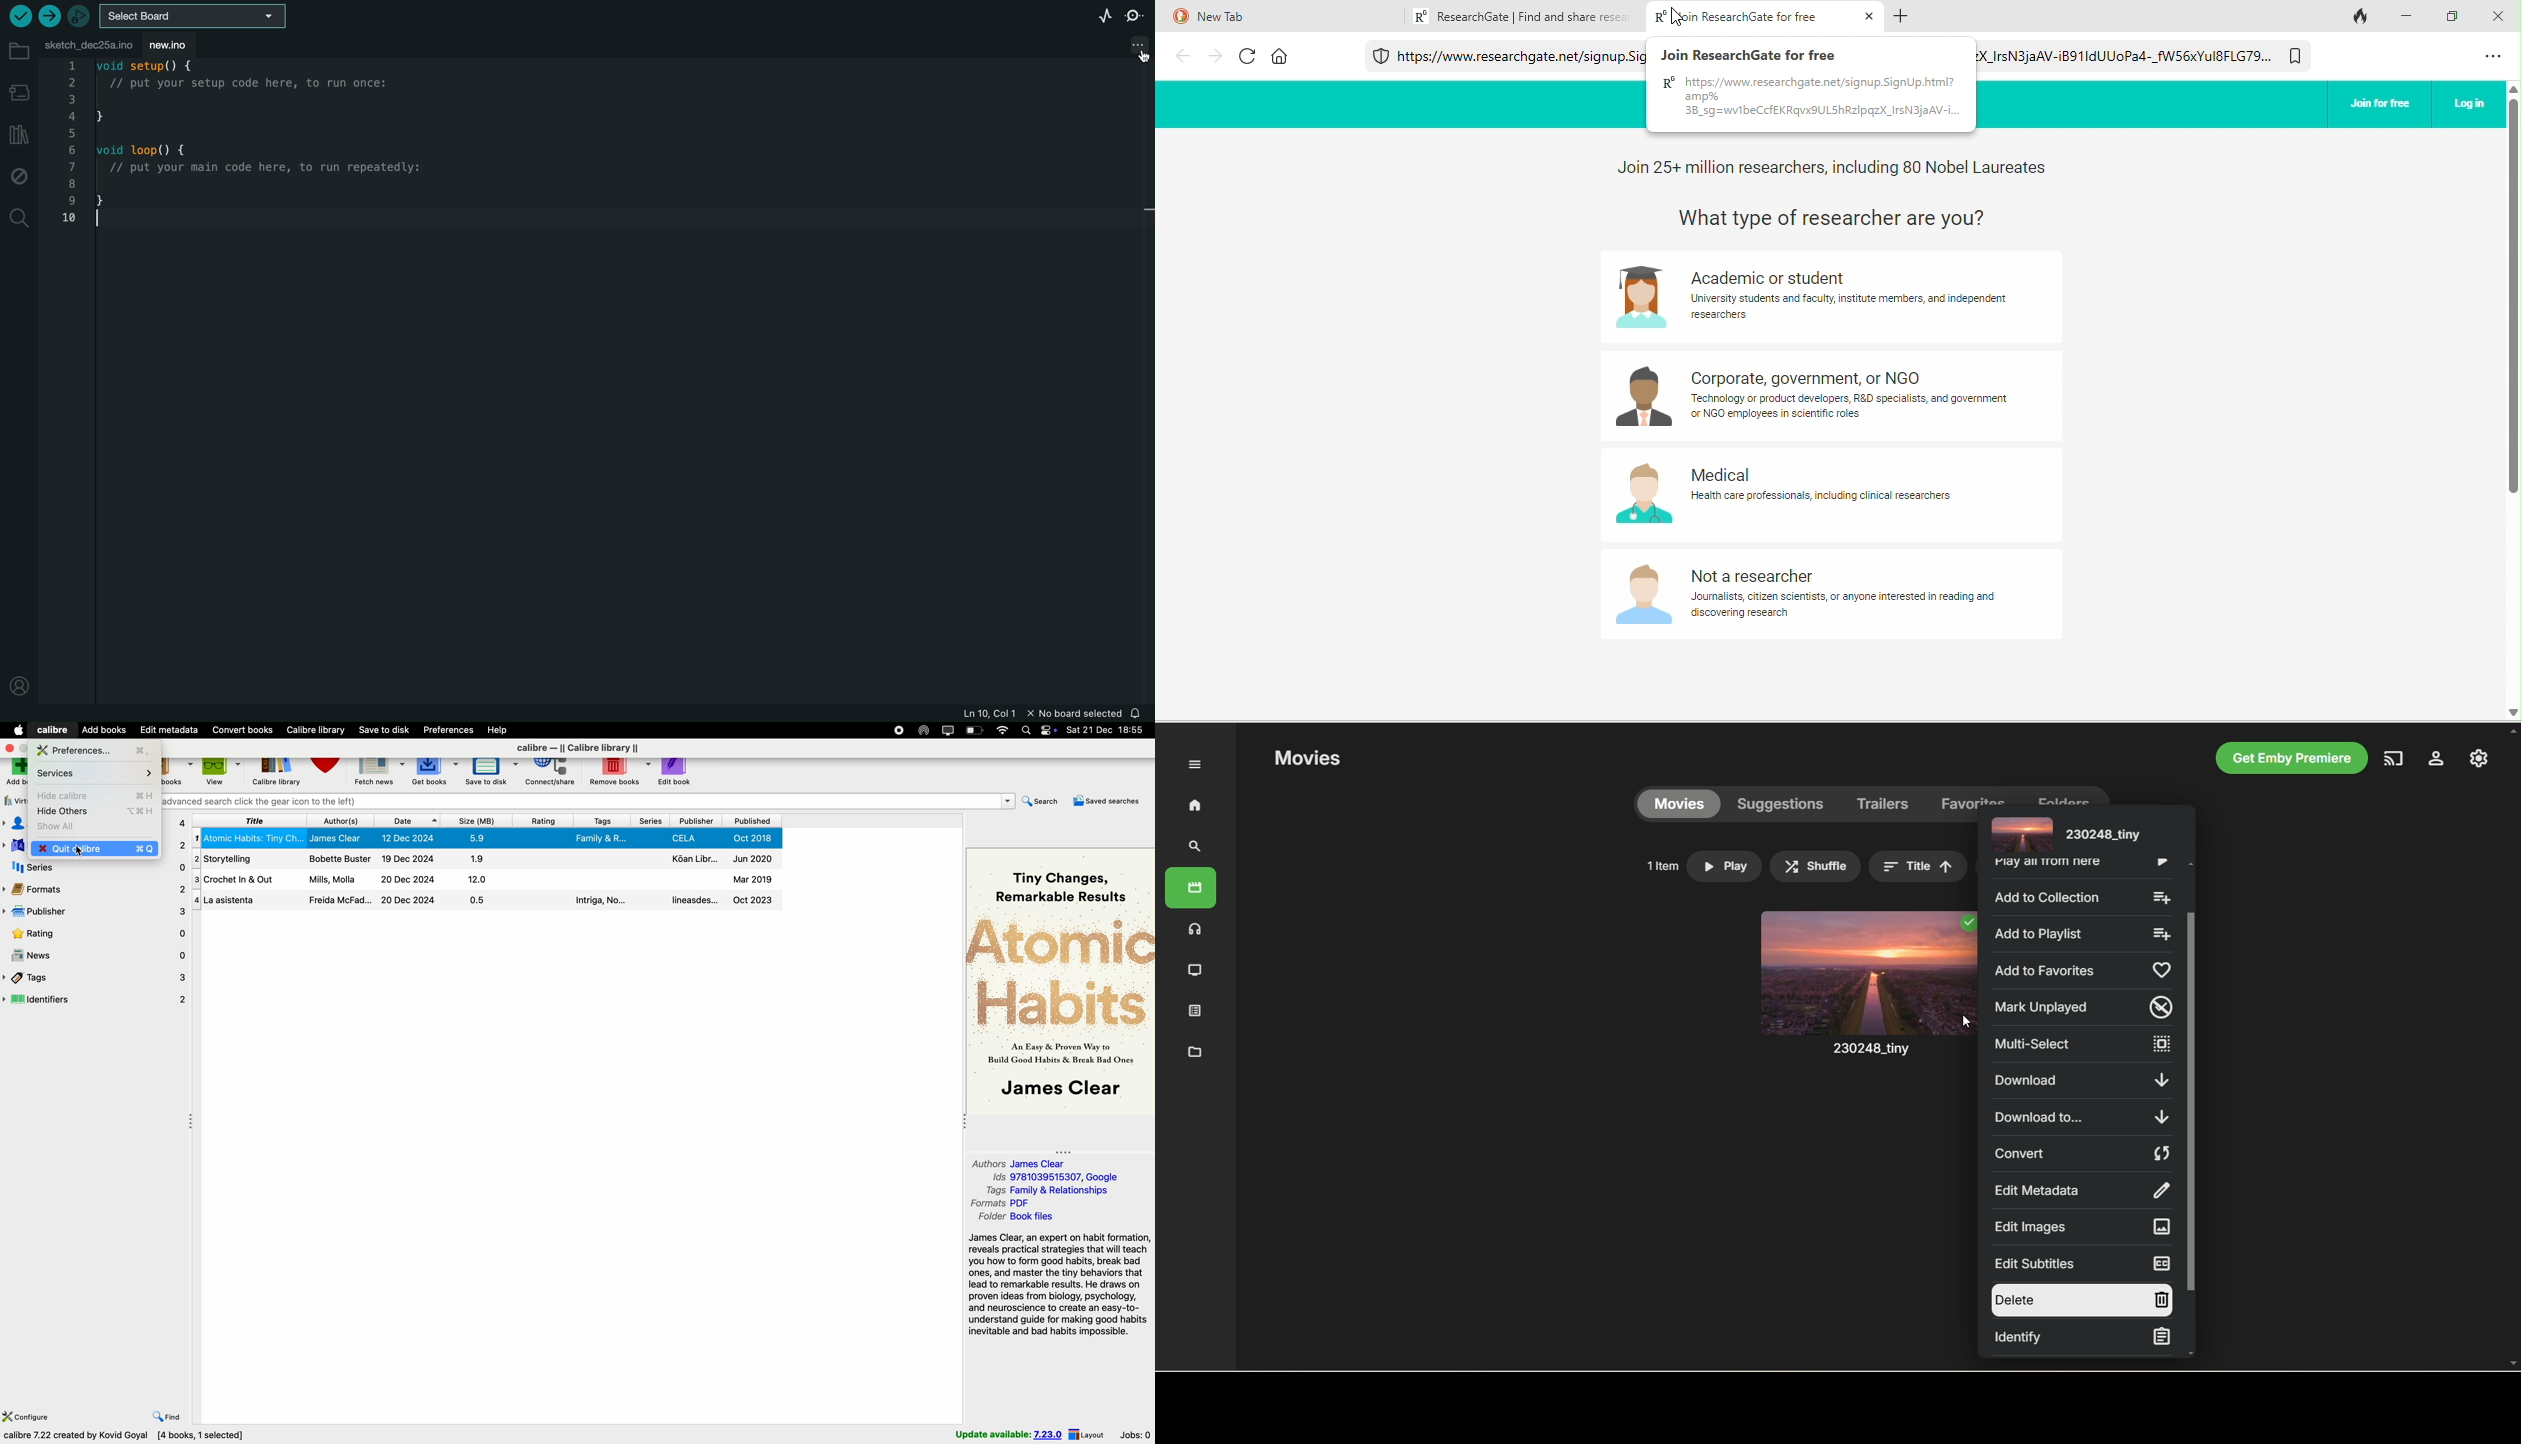 The image size is (2548, 1456). I want to click on save to disk, so click(383, 731).